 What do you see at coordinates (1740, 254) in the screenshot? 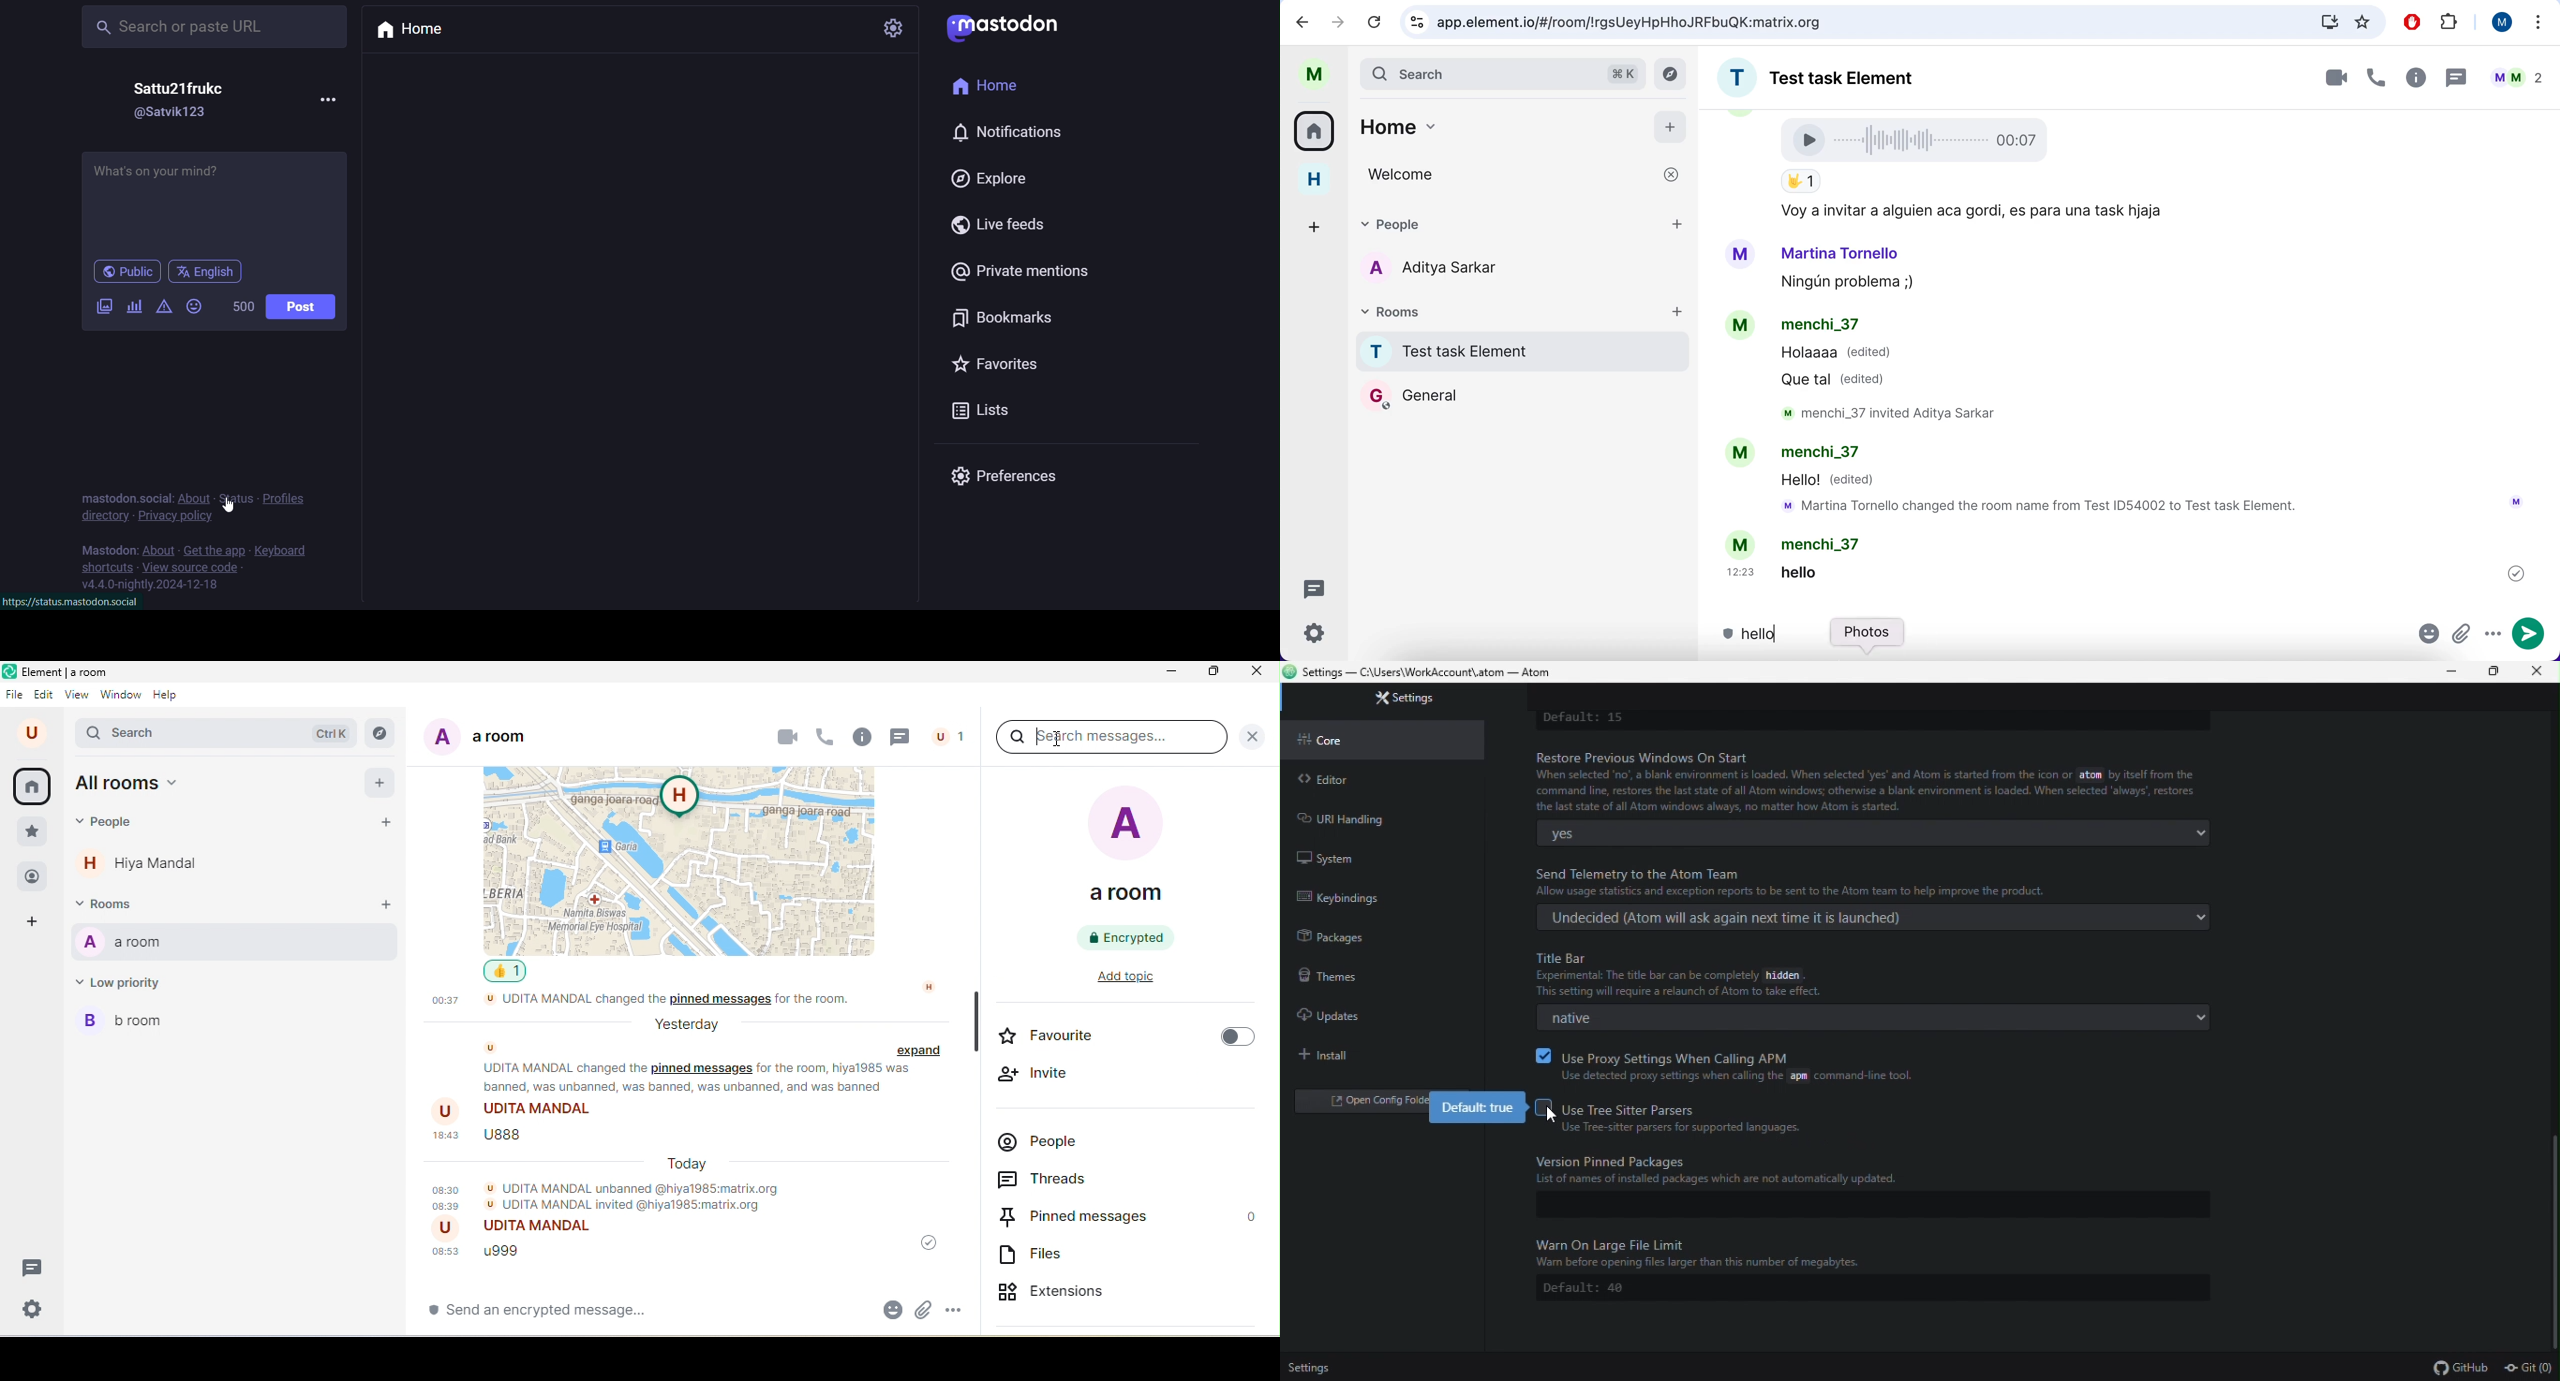
I see `Avatar` at bounding box center [1740, 254].